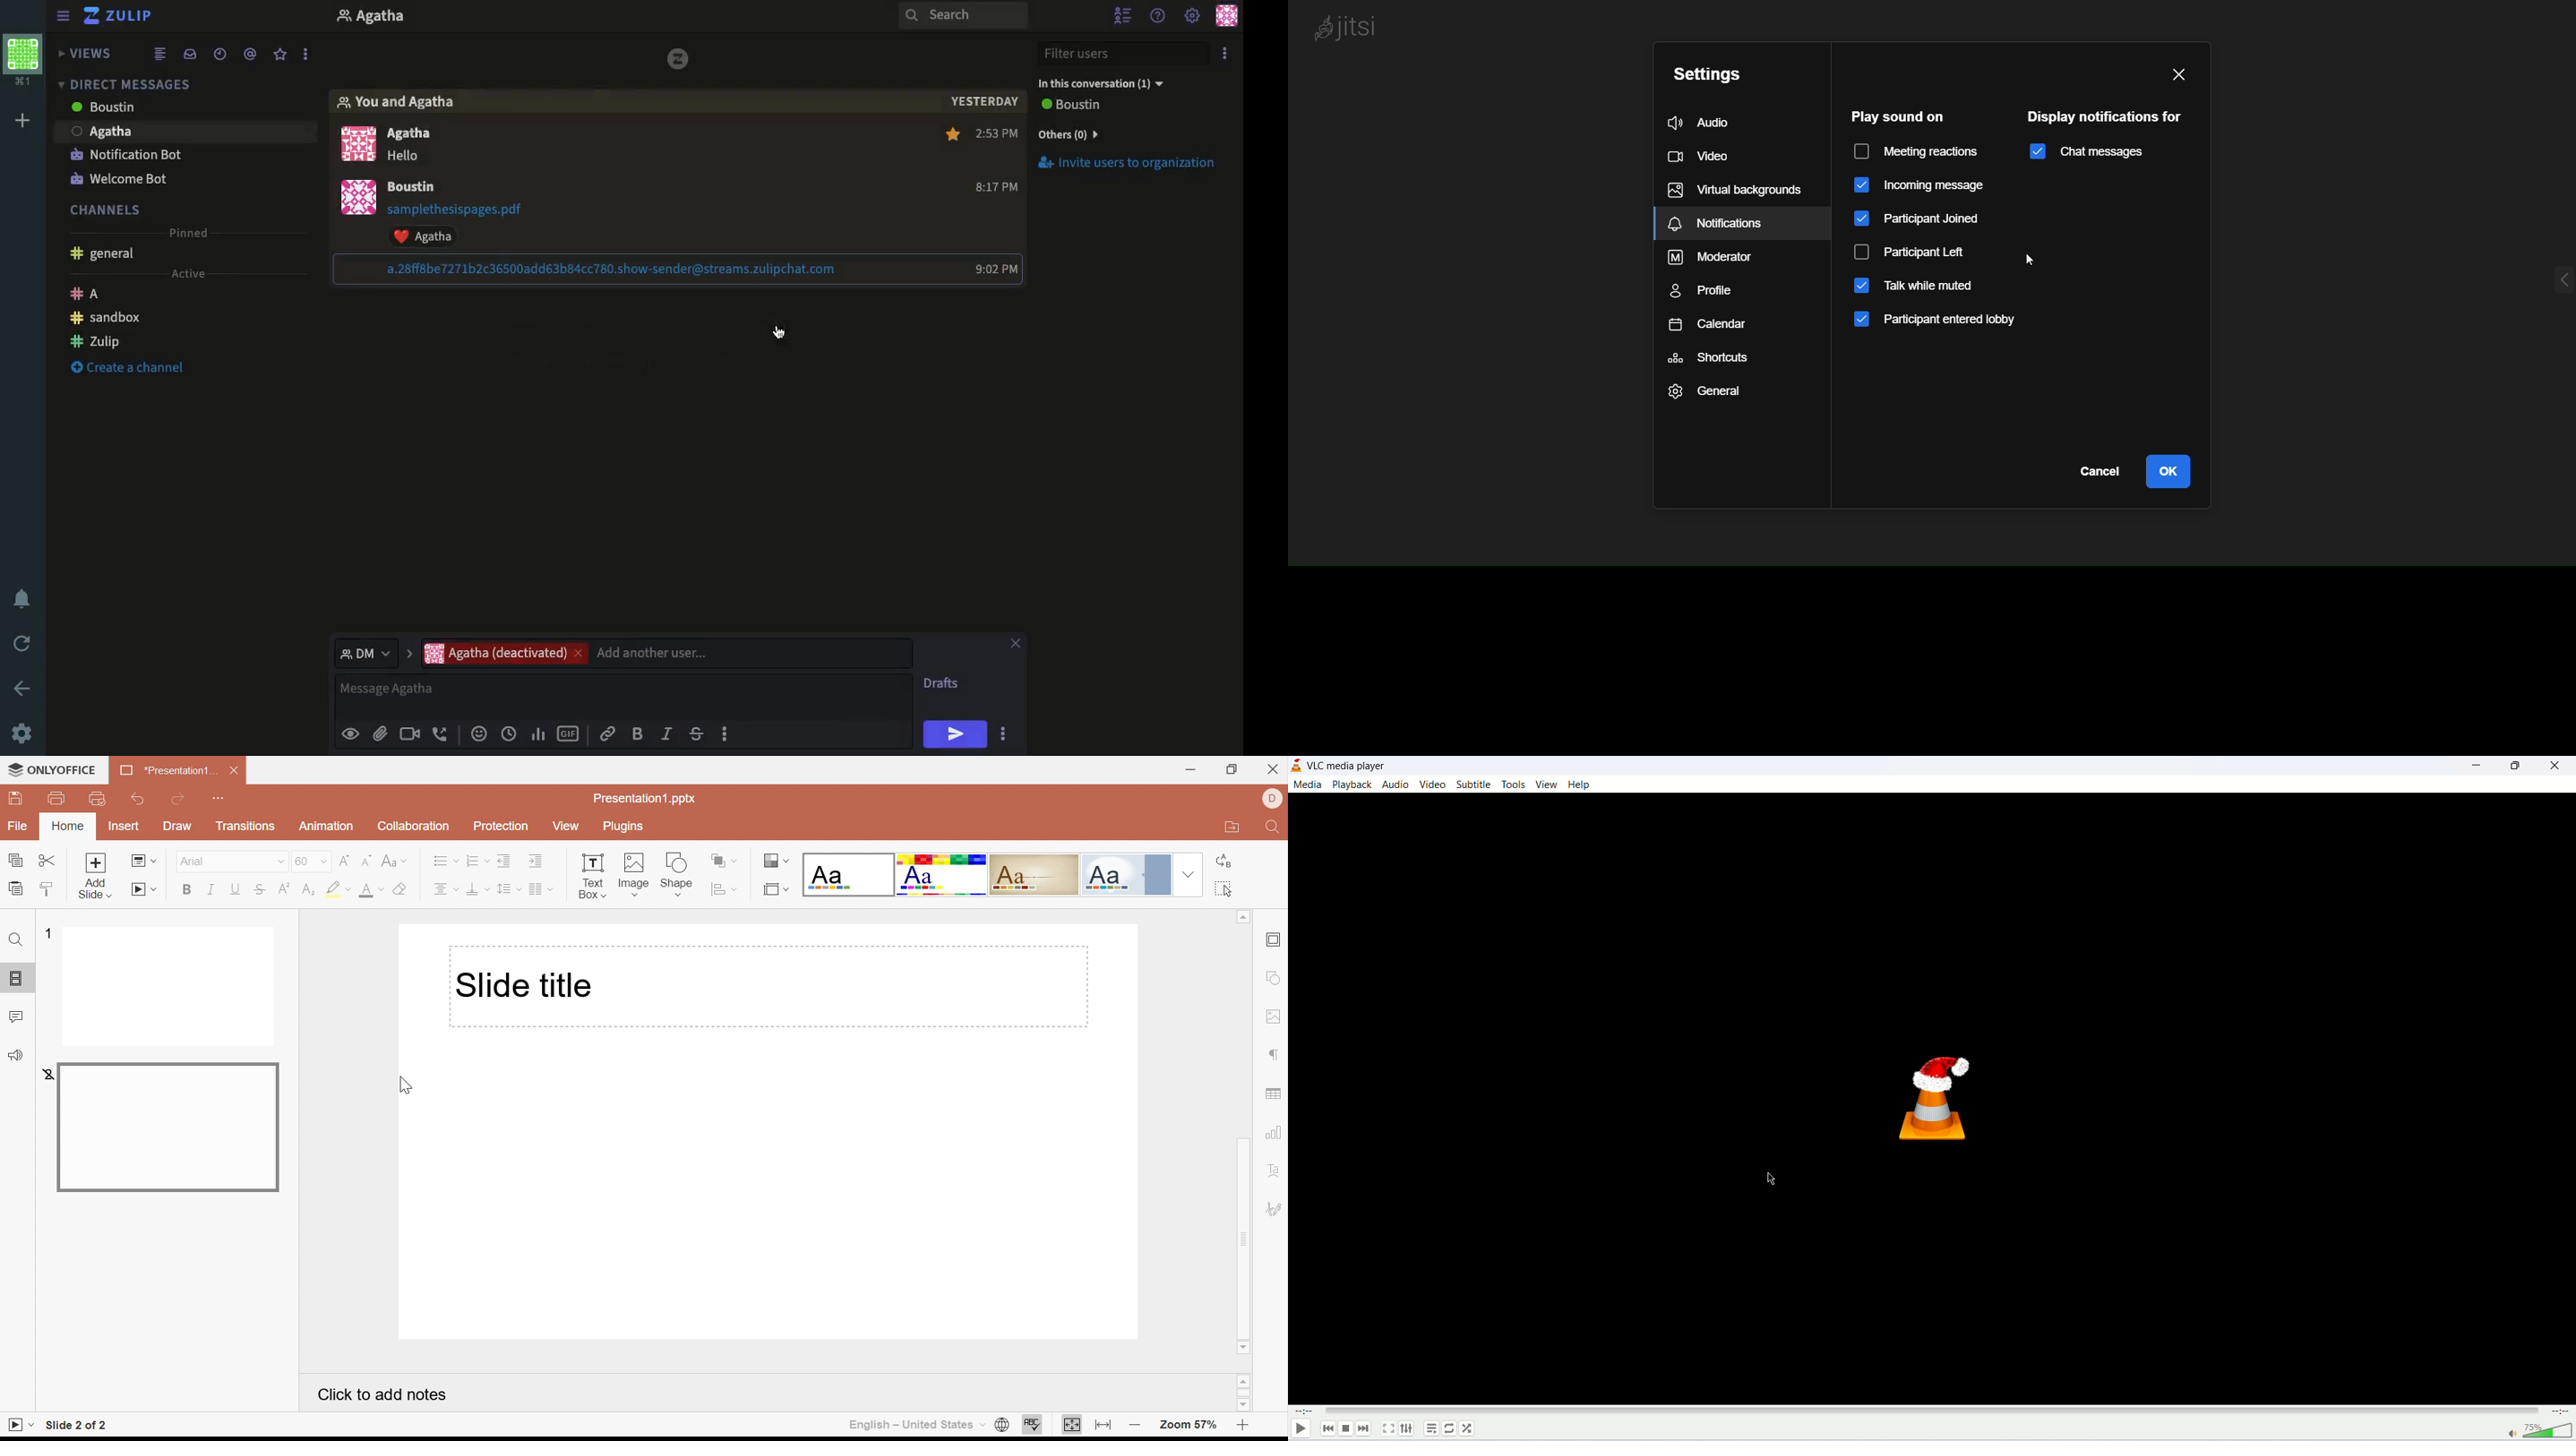  I want to click on Print, so click(57, 798).